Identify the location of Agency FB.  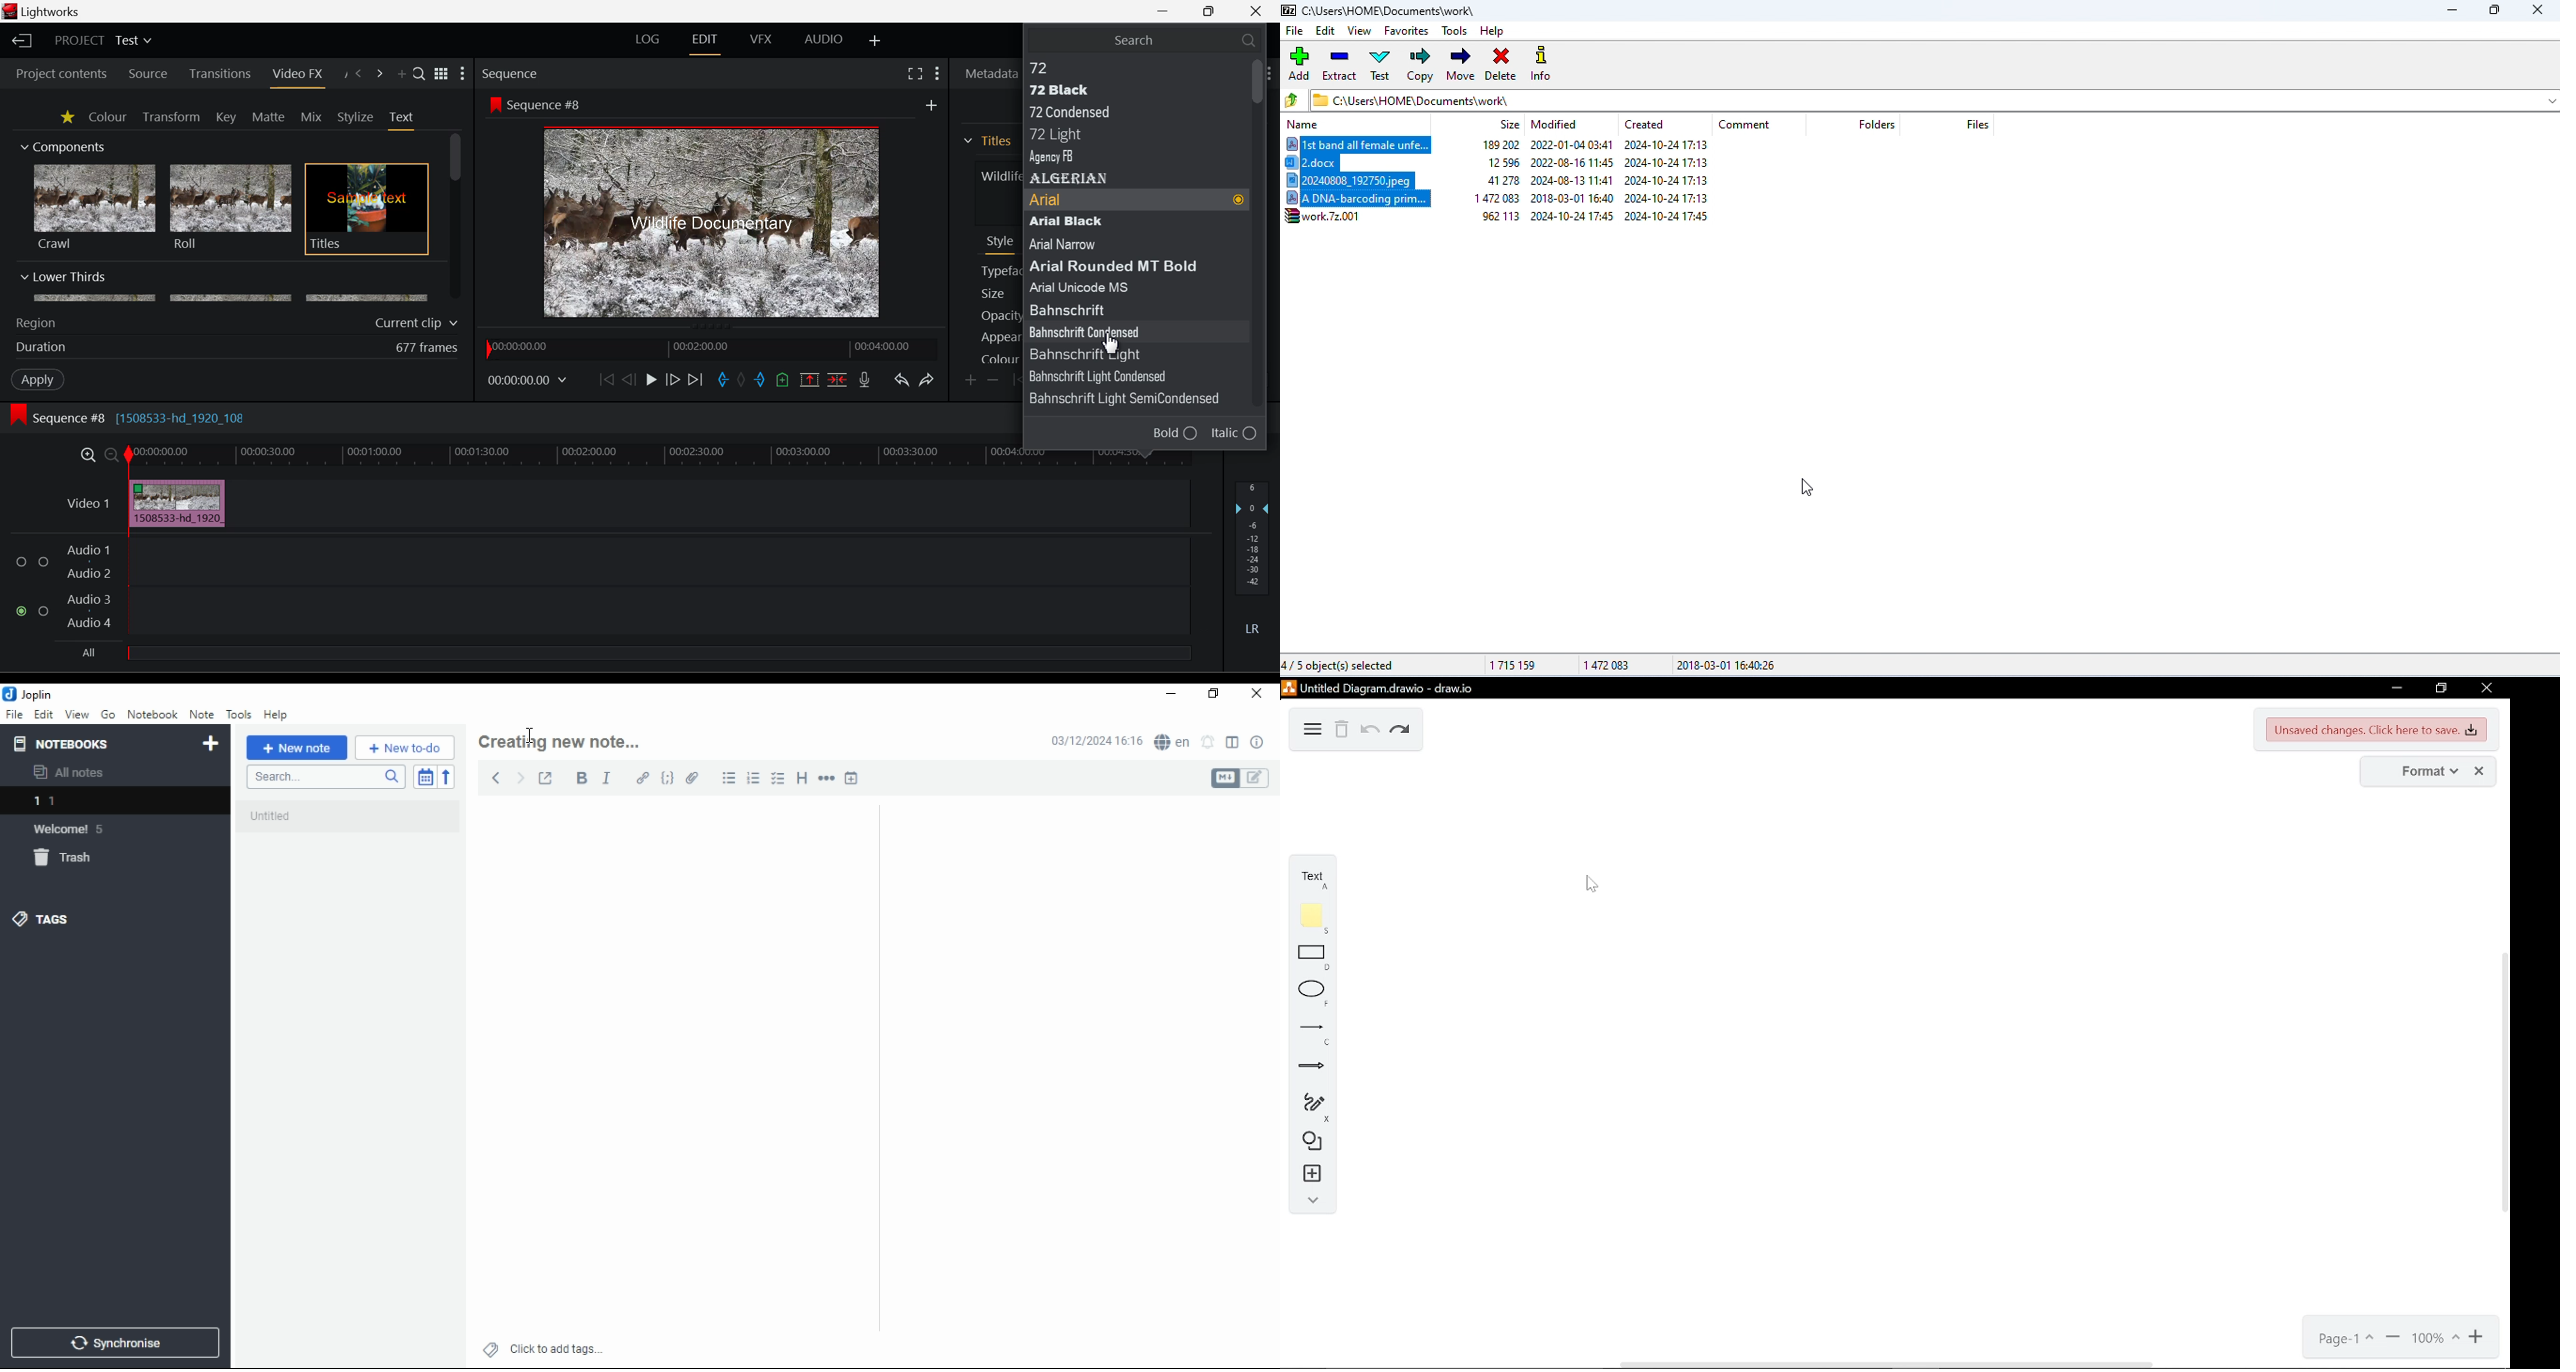
(1125, 158).